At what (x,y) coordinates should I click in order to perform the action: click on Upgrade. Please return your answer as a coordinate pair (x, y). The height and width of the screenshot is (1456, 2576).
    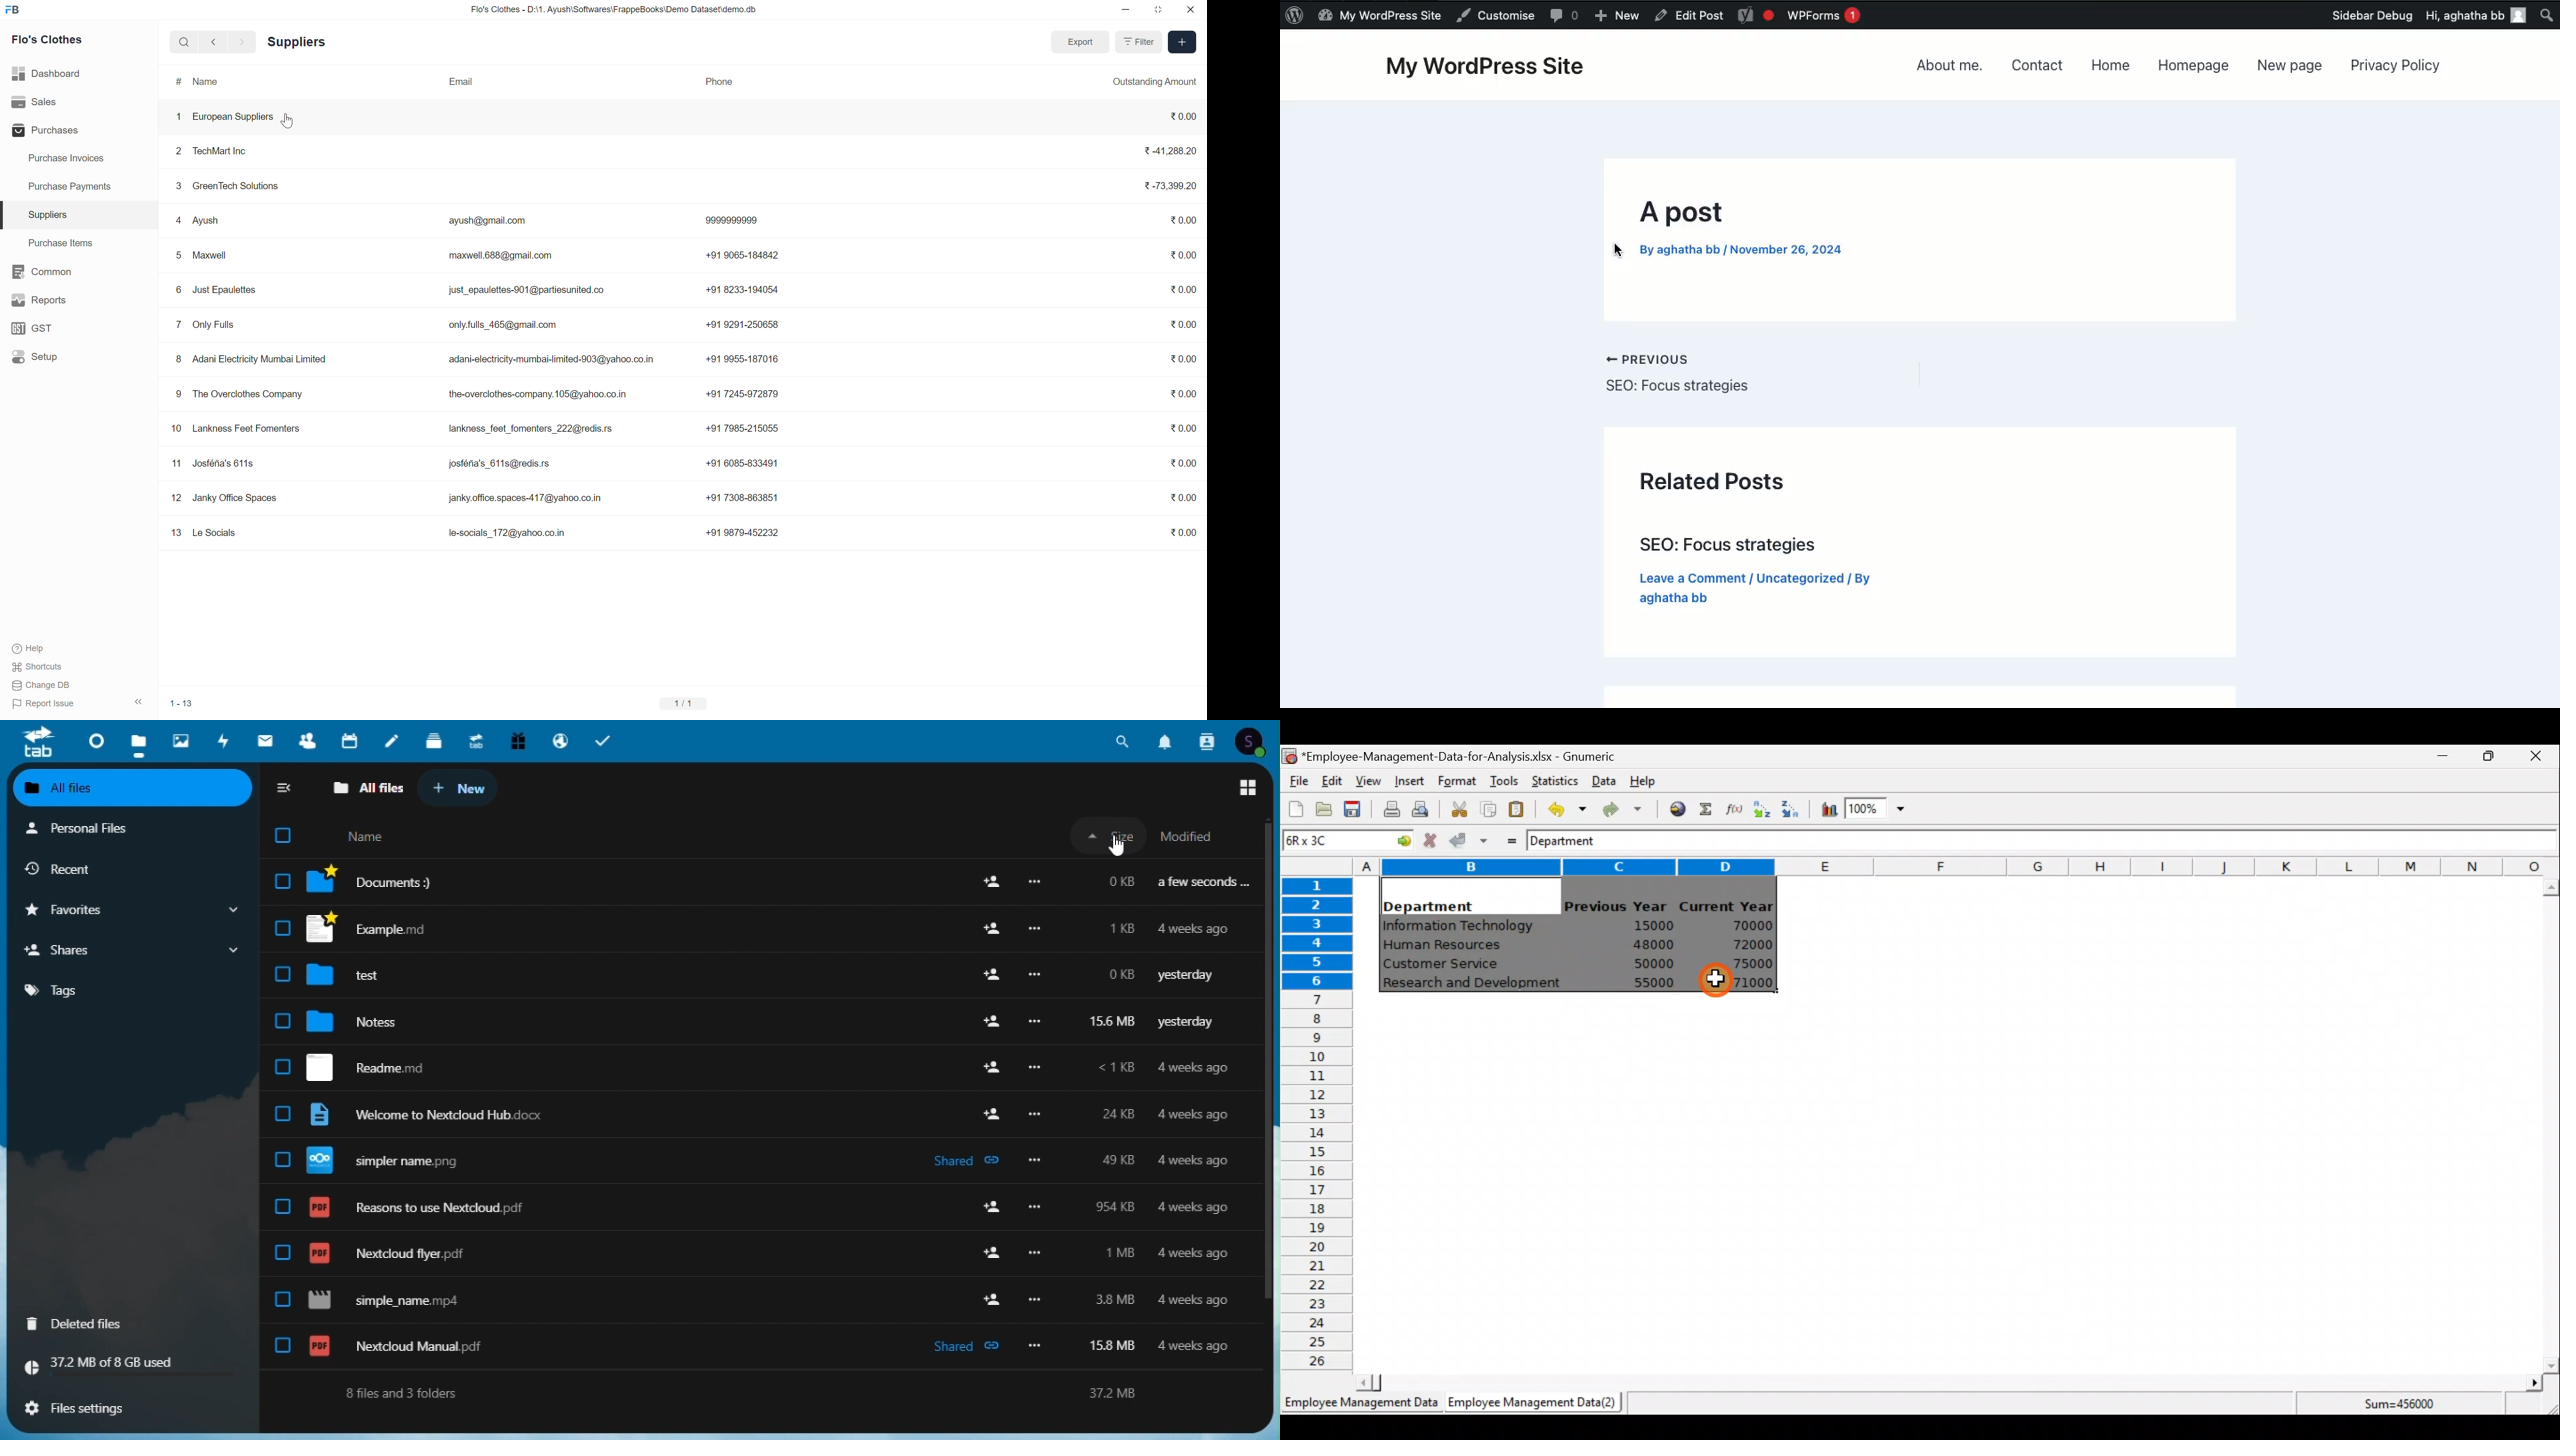
    Looking at the image, I should click on (475, 737).